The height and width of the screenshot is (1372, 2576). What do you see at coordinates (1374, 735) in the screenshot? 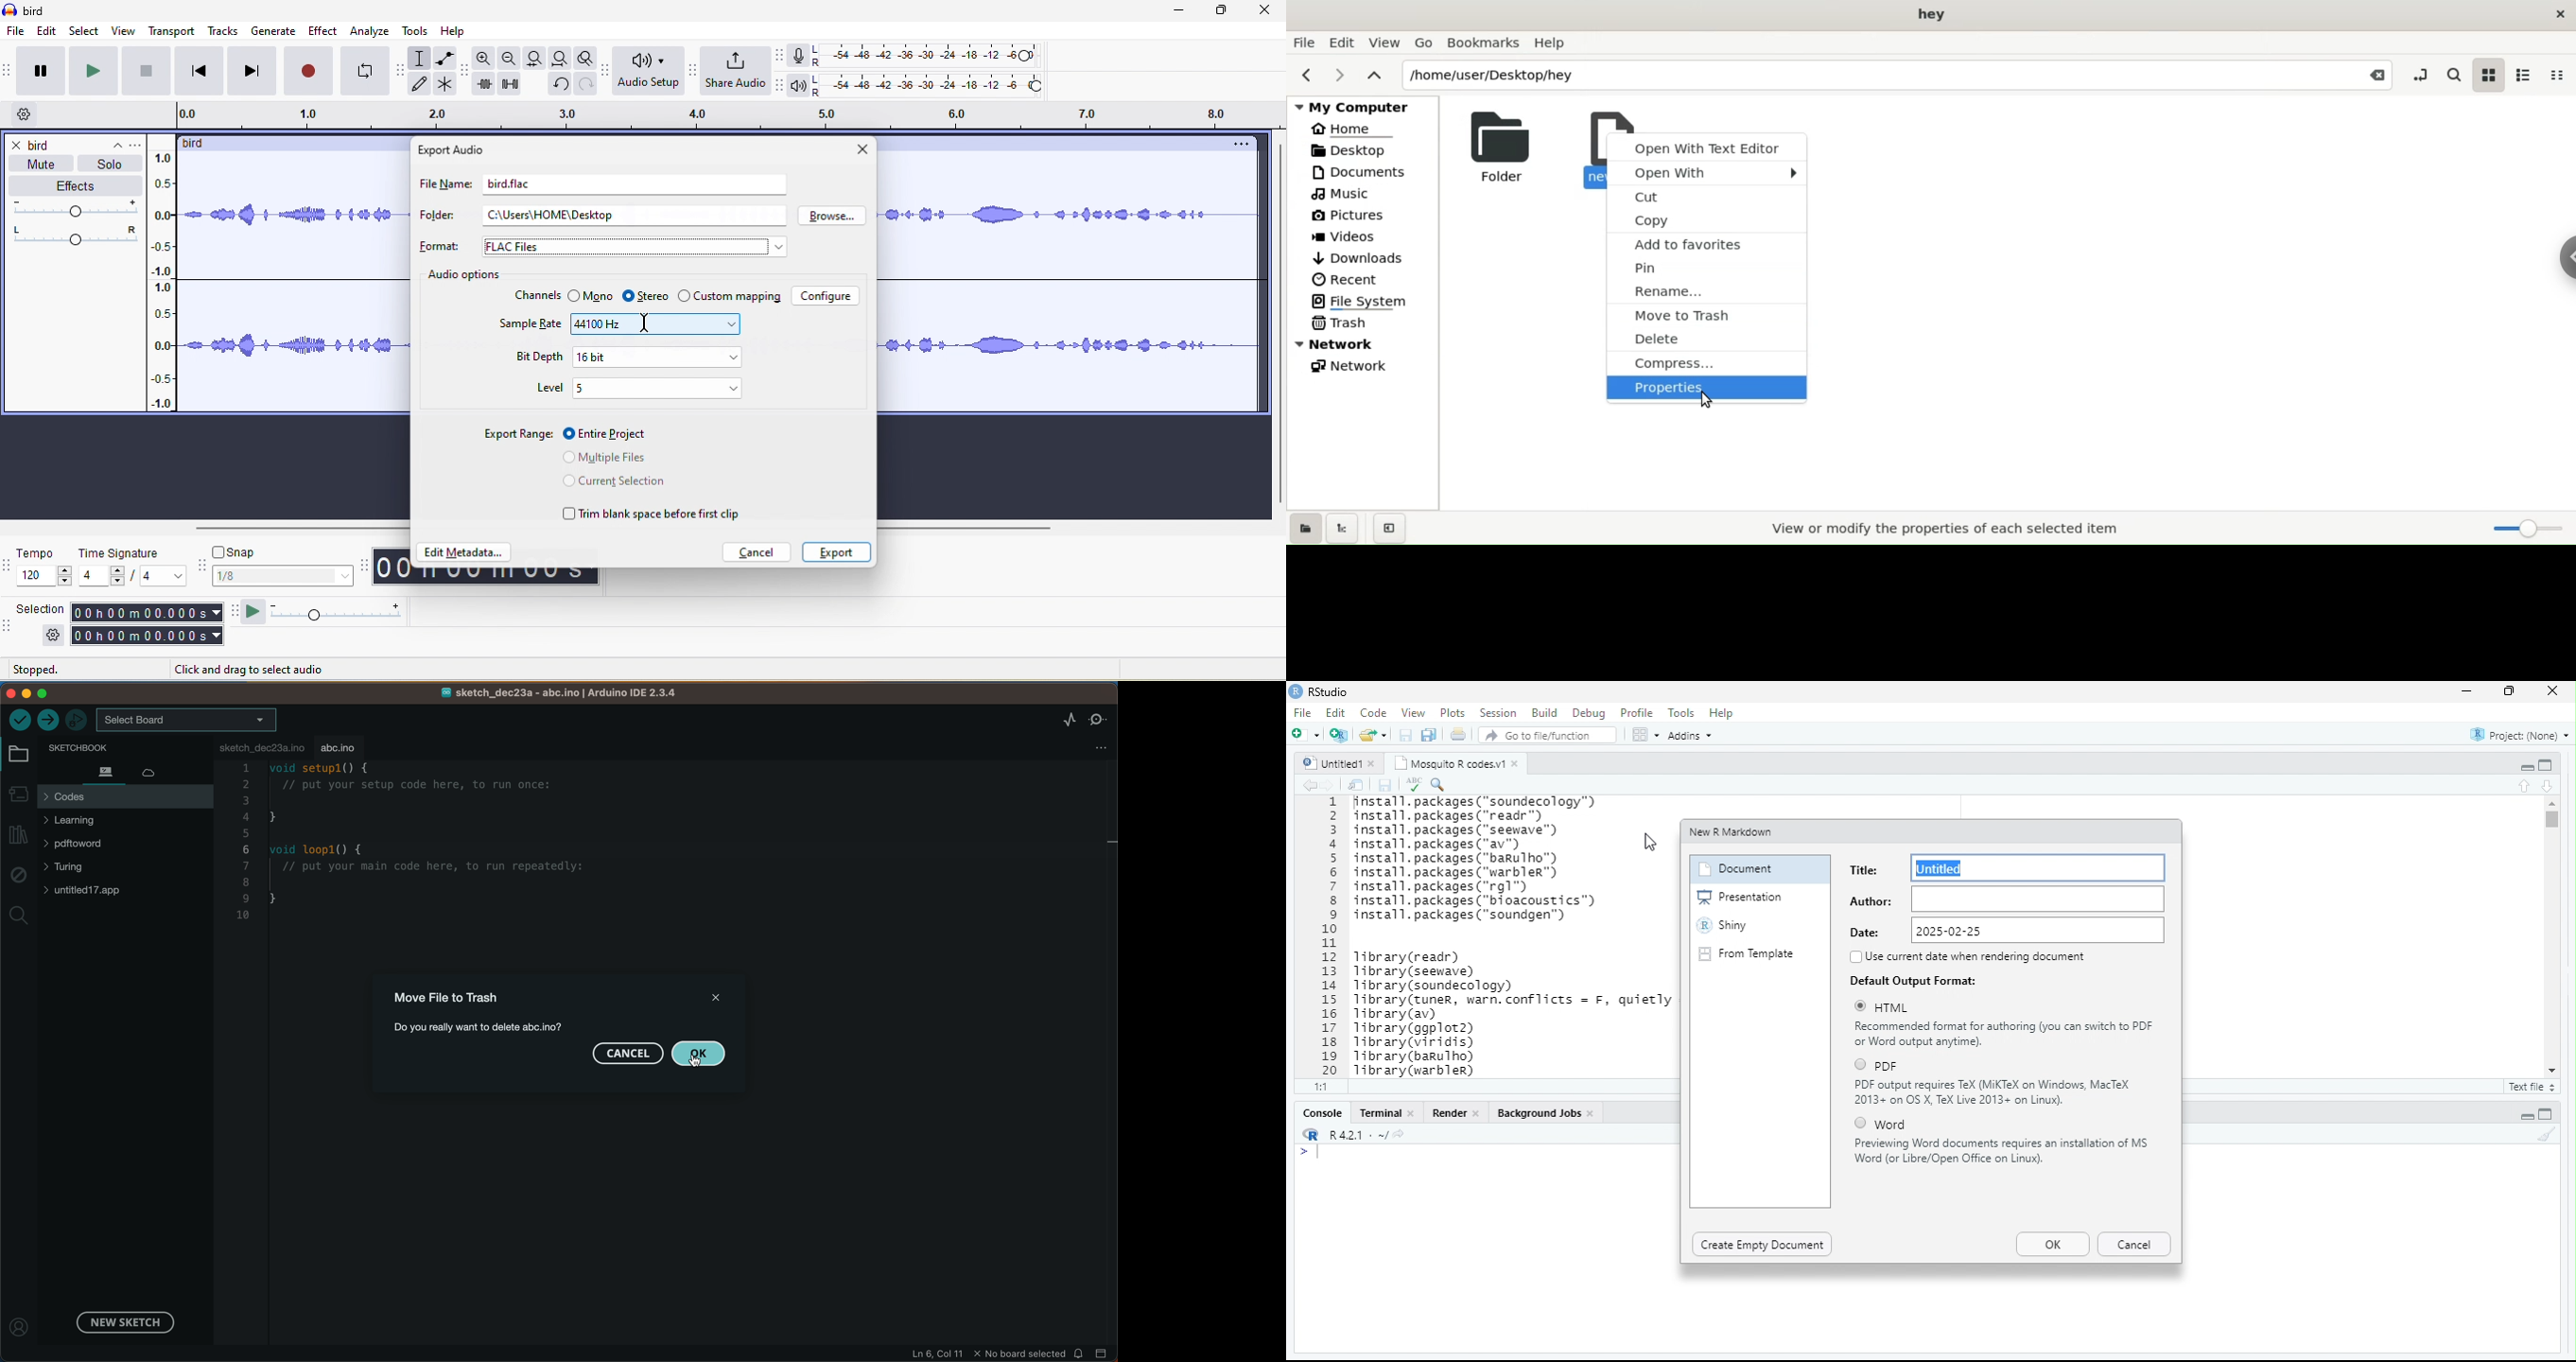
I see `share` at bounding box center [1374, 735].